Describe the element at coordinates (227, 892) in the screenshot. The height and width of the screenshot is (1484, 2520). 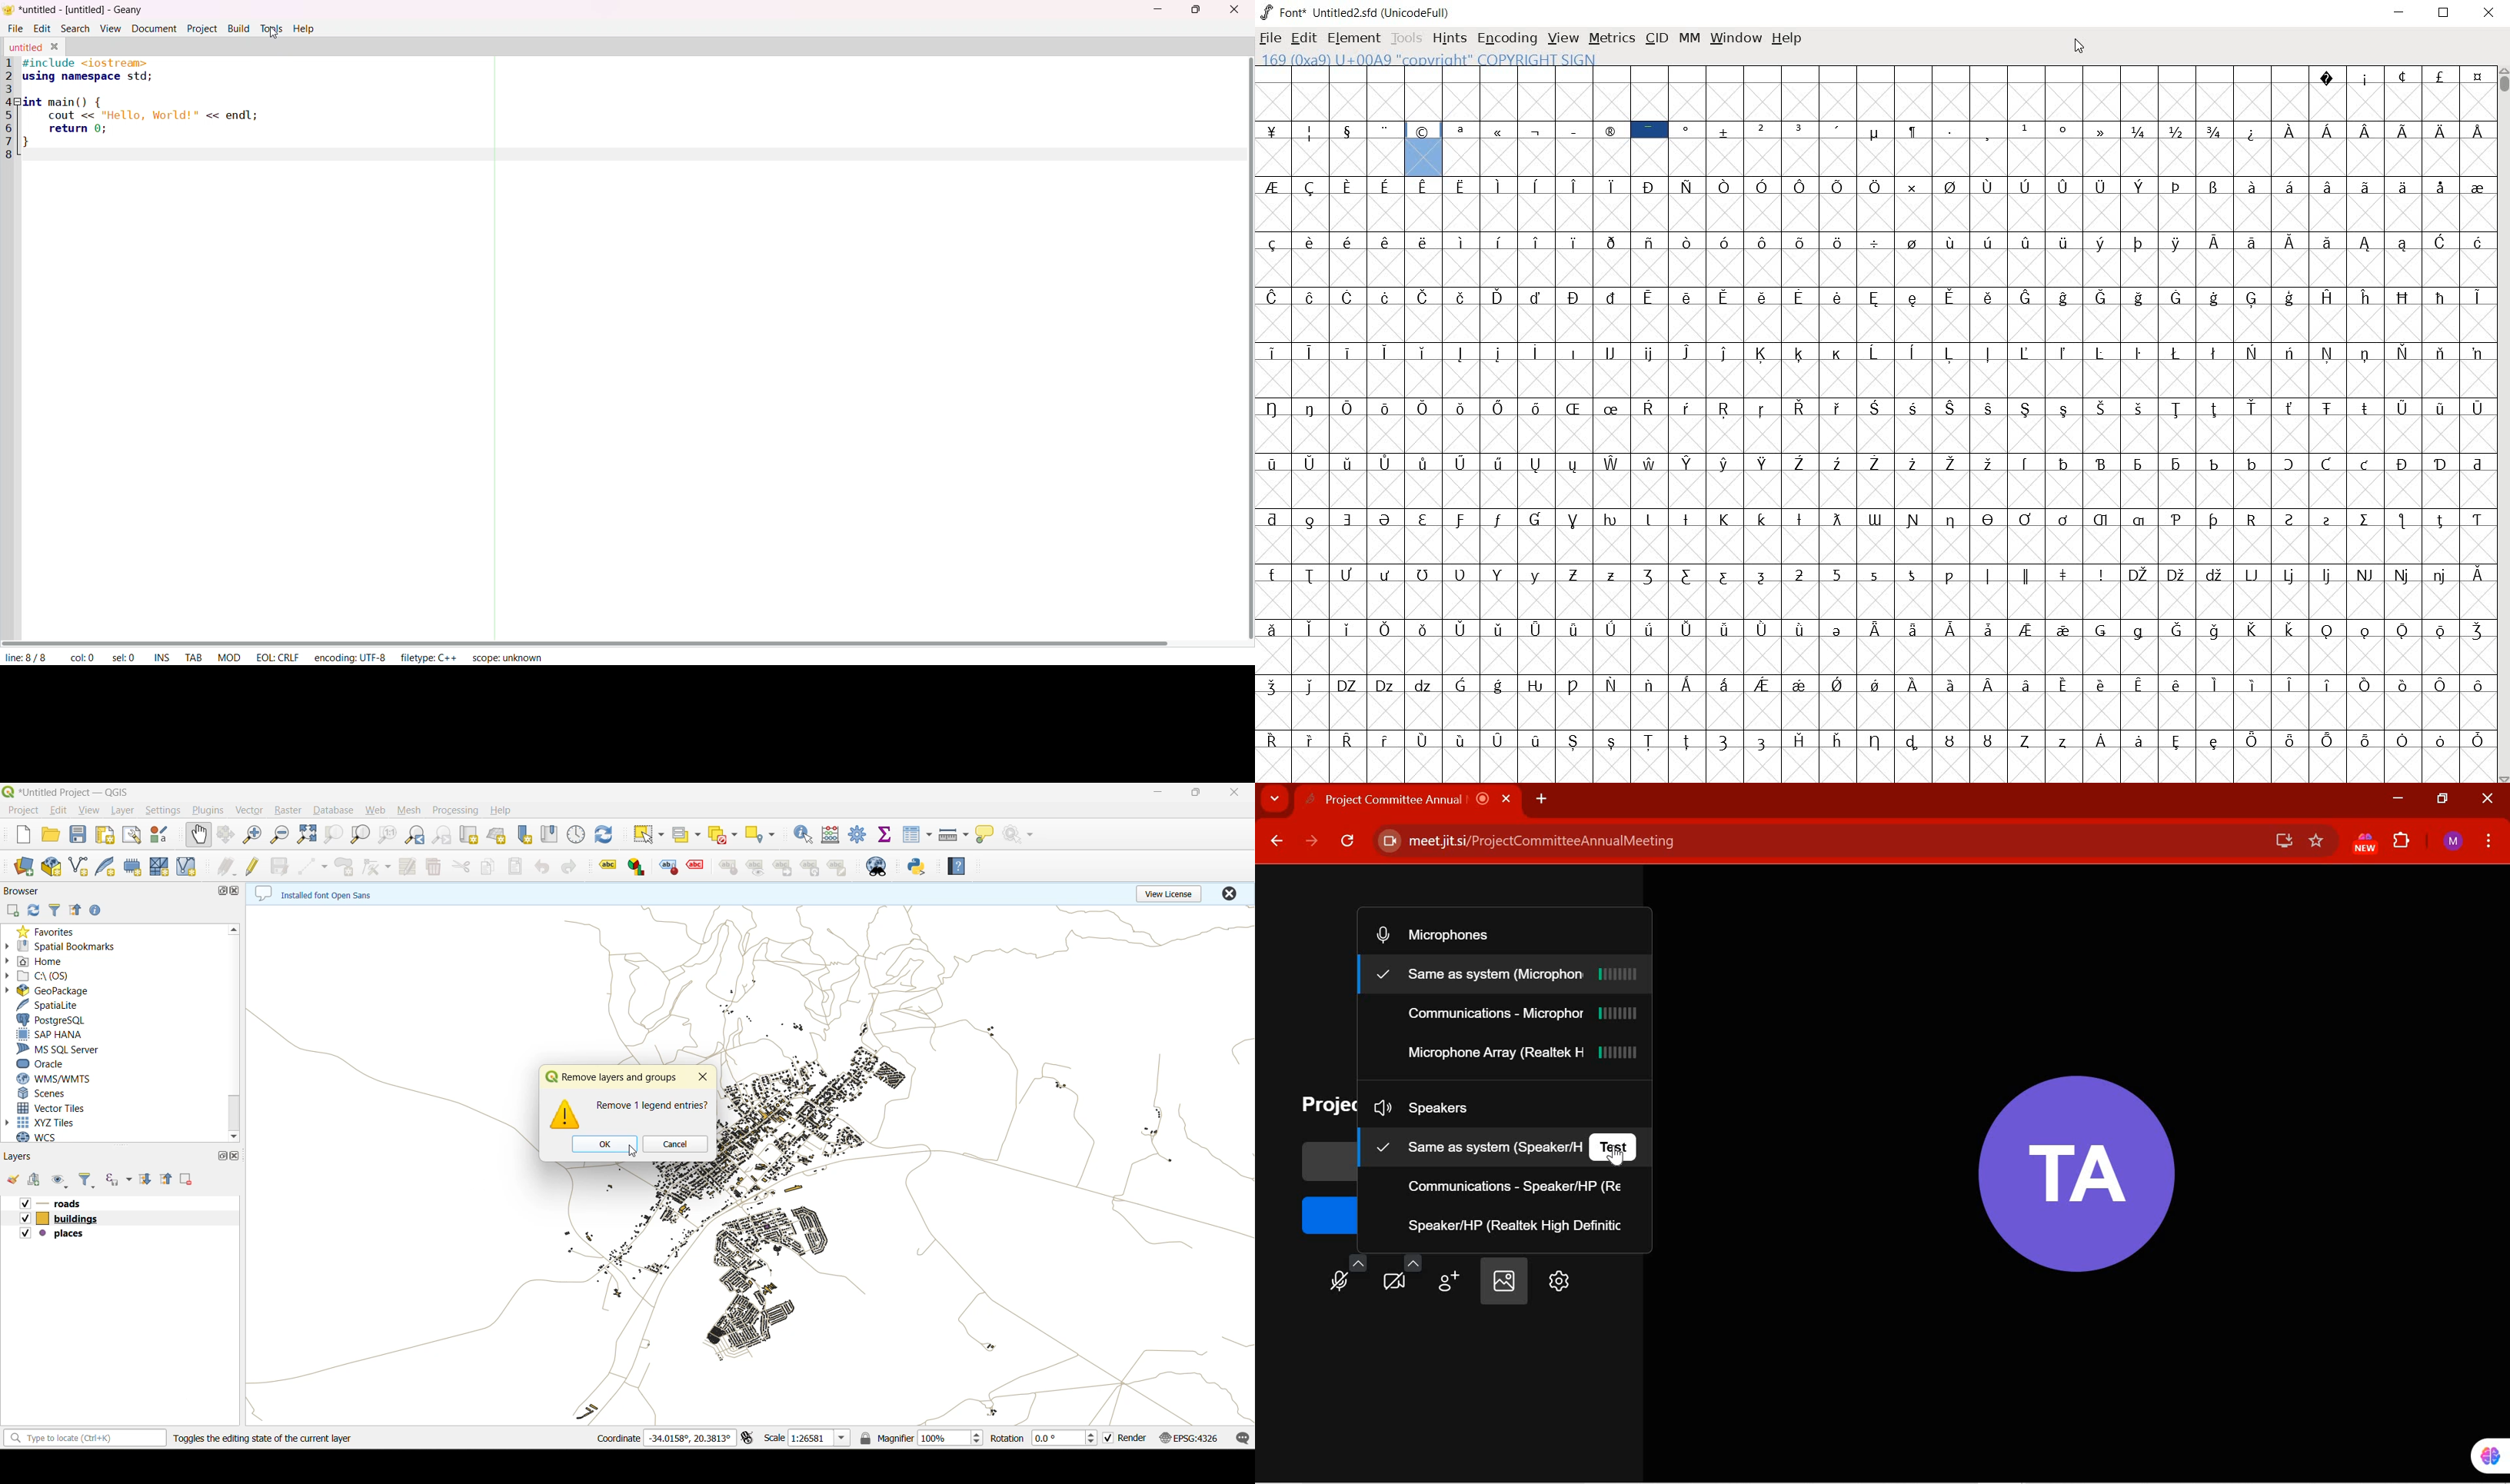
I see `maximize` at that location.